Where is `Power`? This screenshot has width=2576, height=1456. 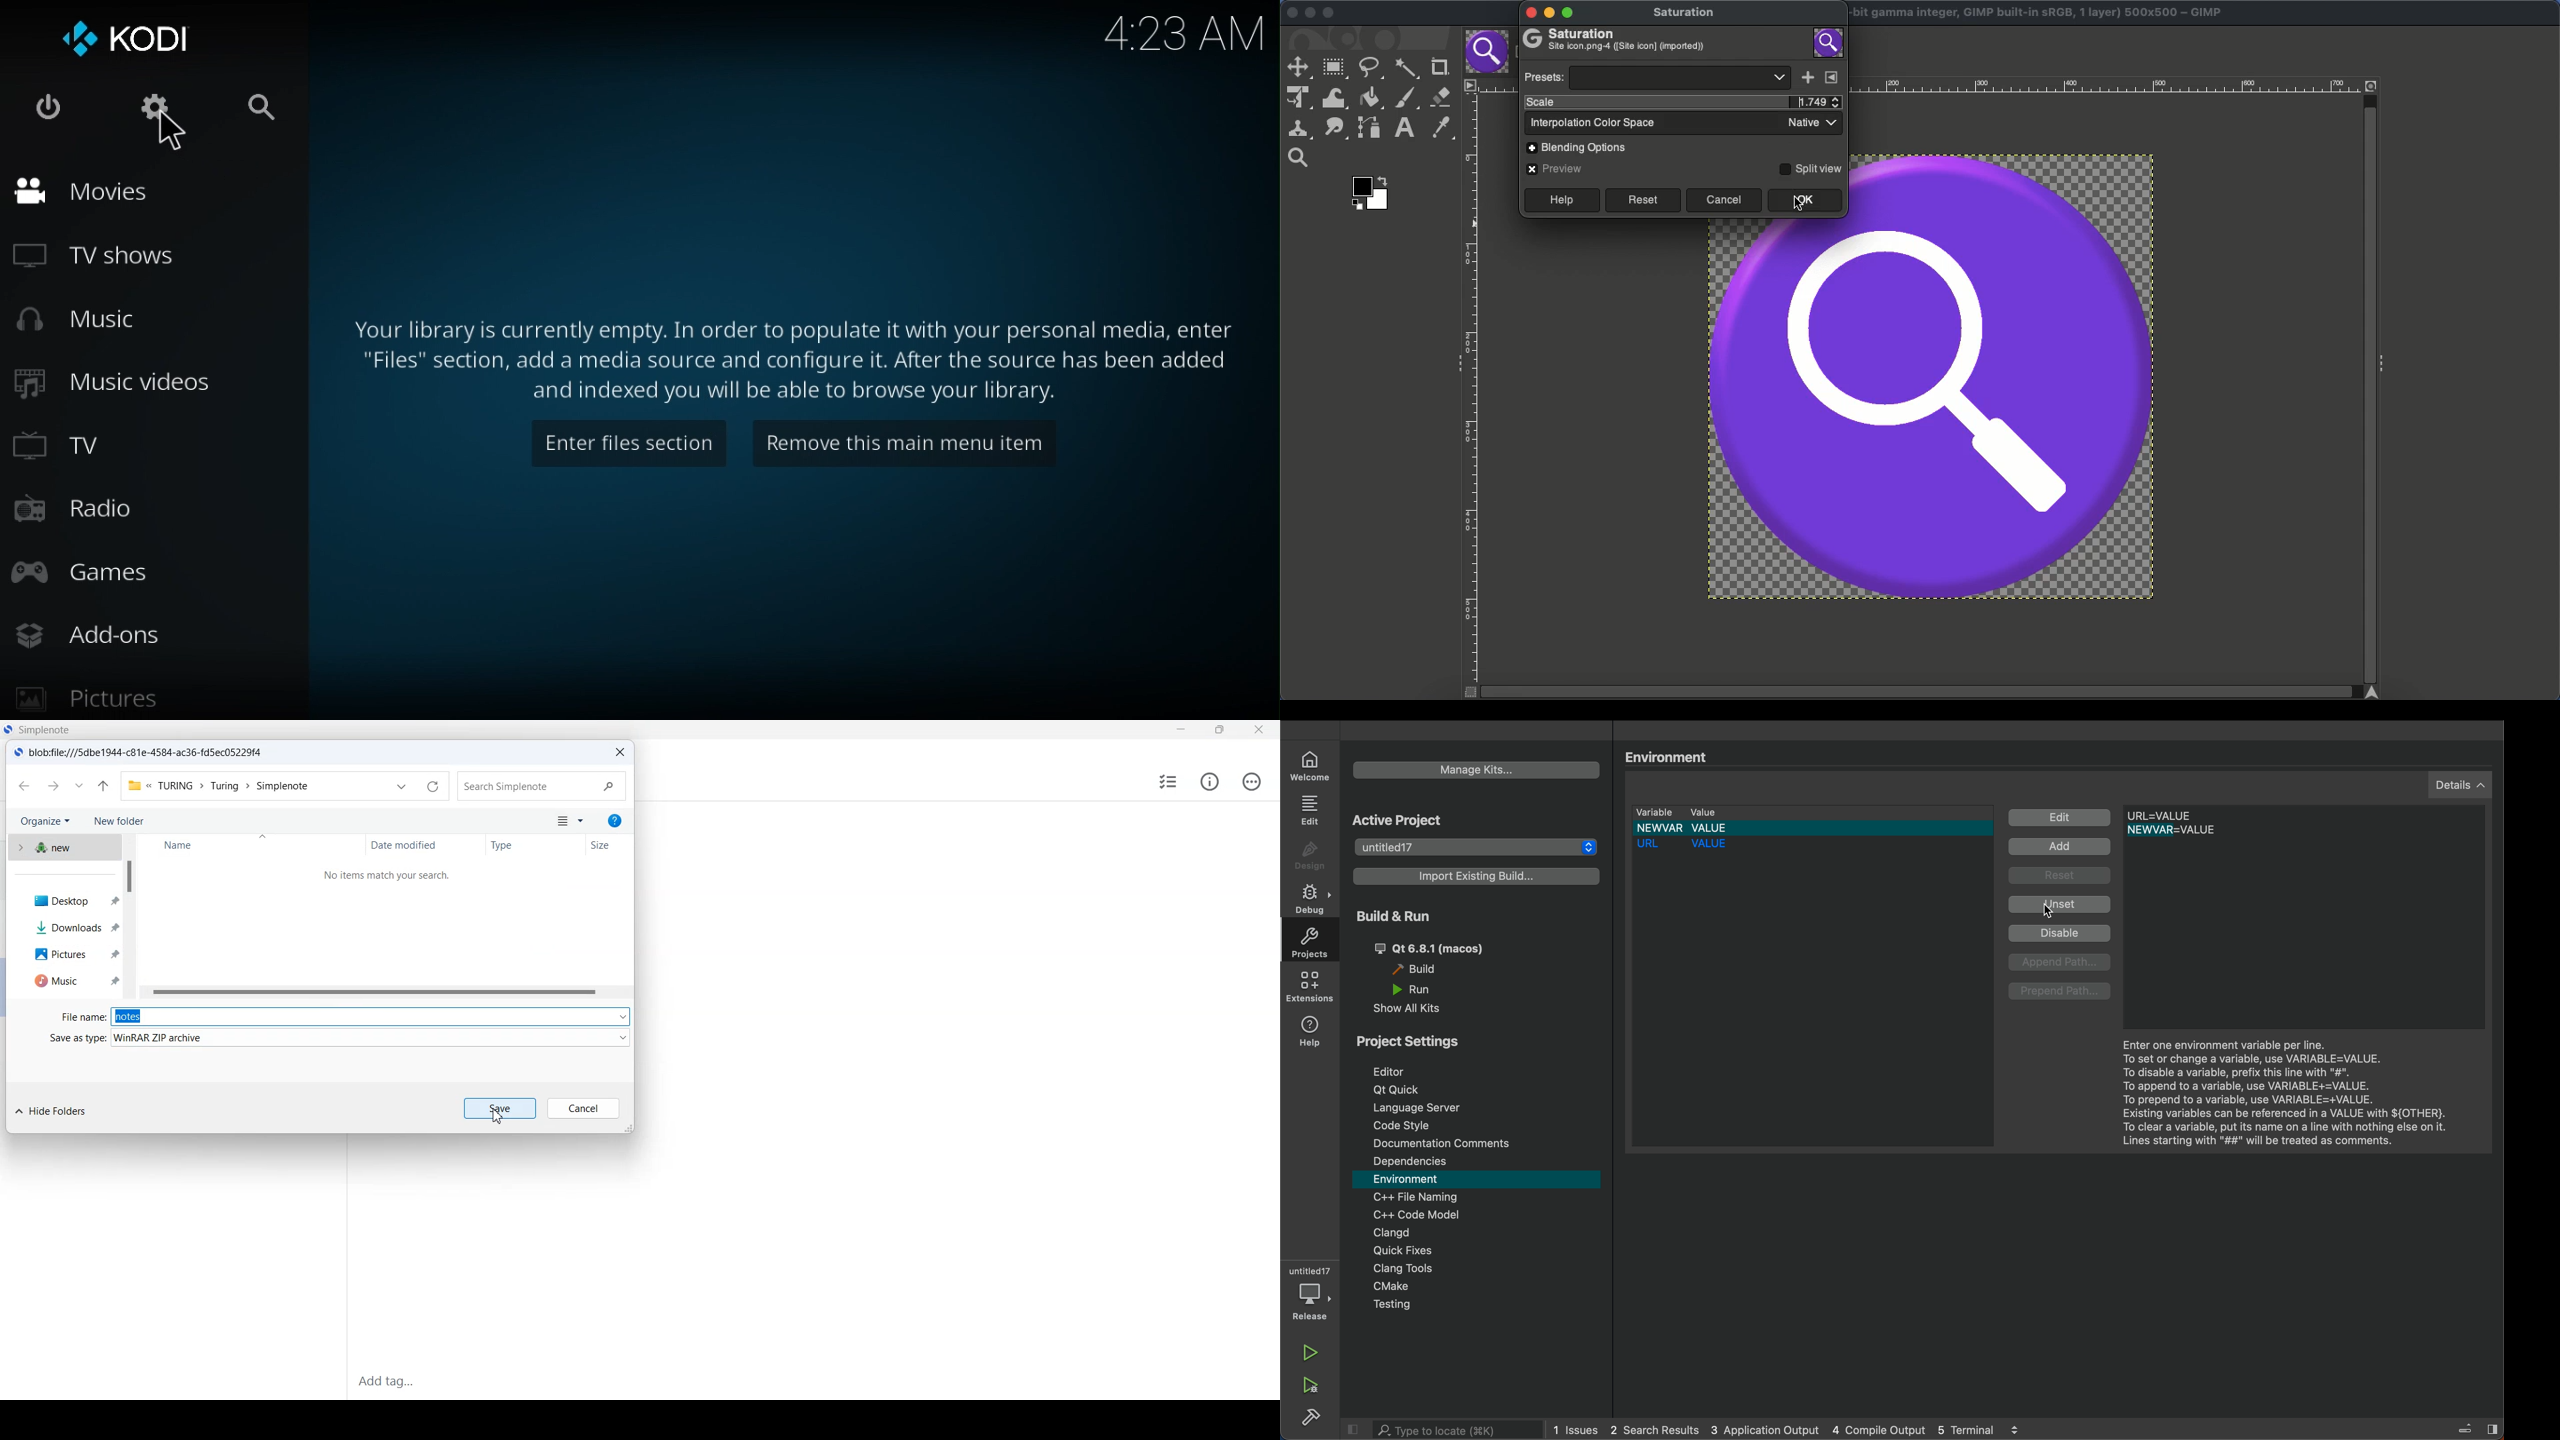
Power is located at coordinates (47, 107).